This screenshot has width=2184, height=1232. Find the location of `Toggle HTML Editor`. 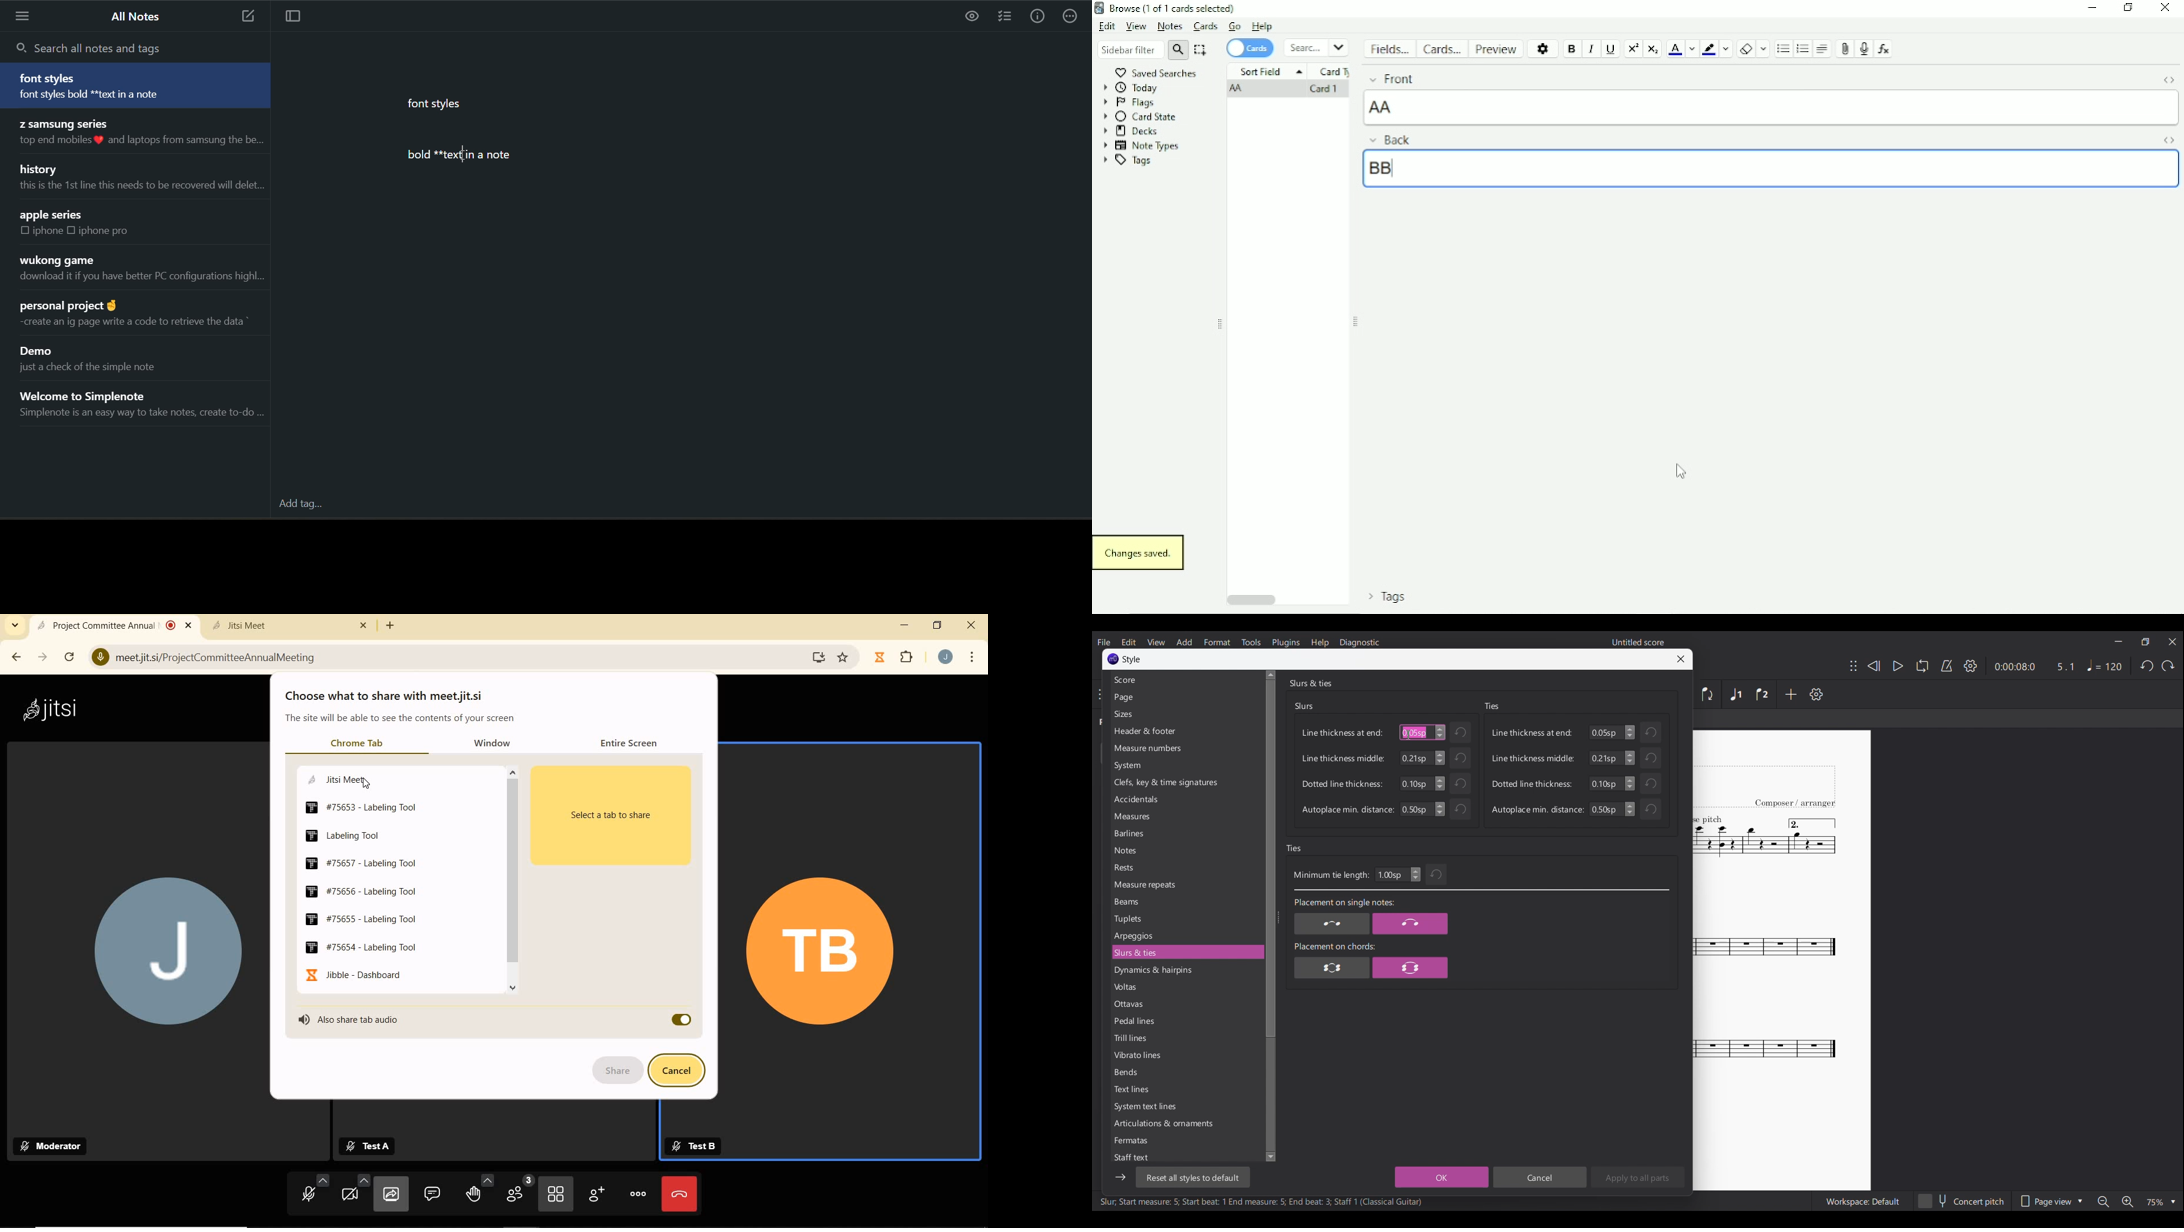

Toggle HTML Editor is located at coordinates (2168, 82).